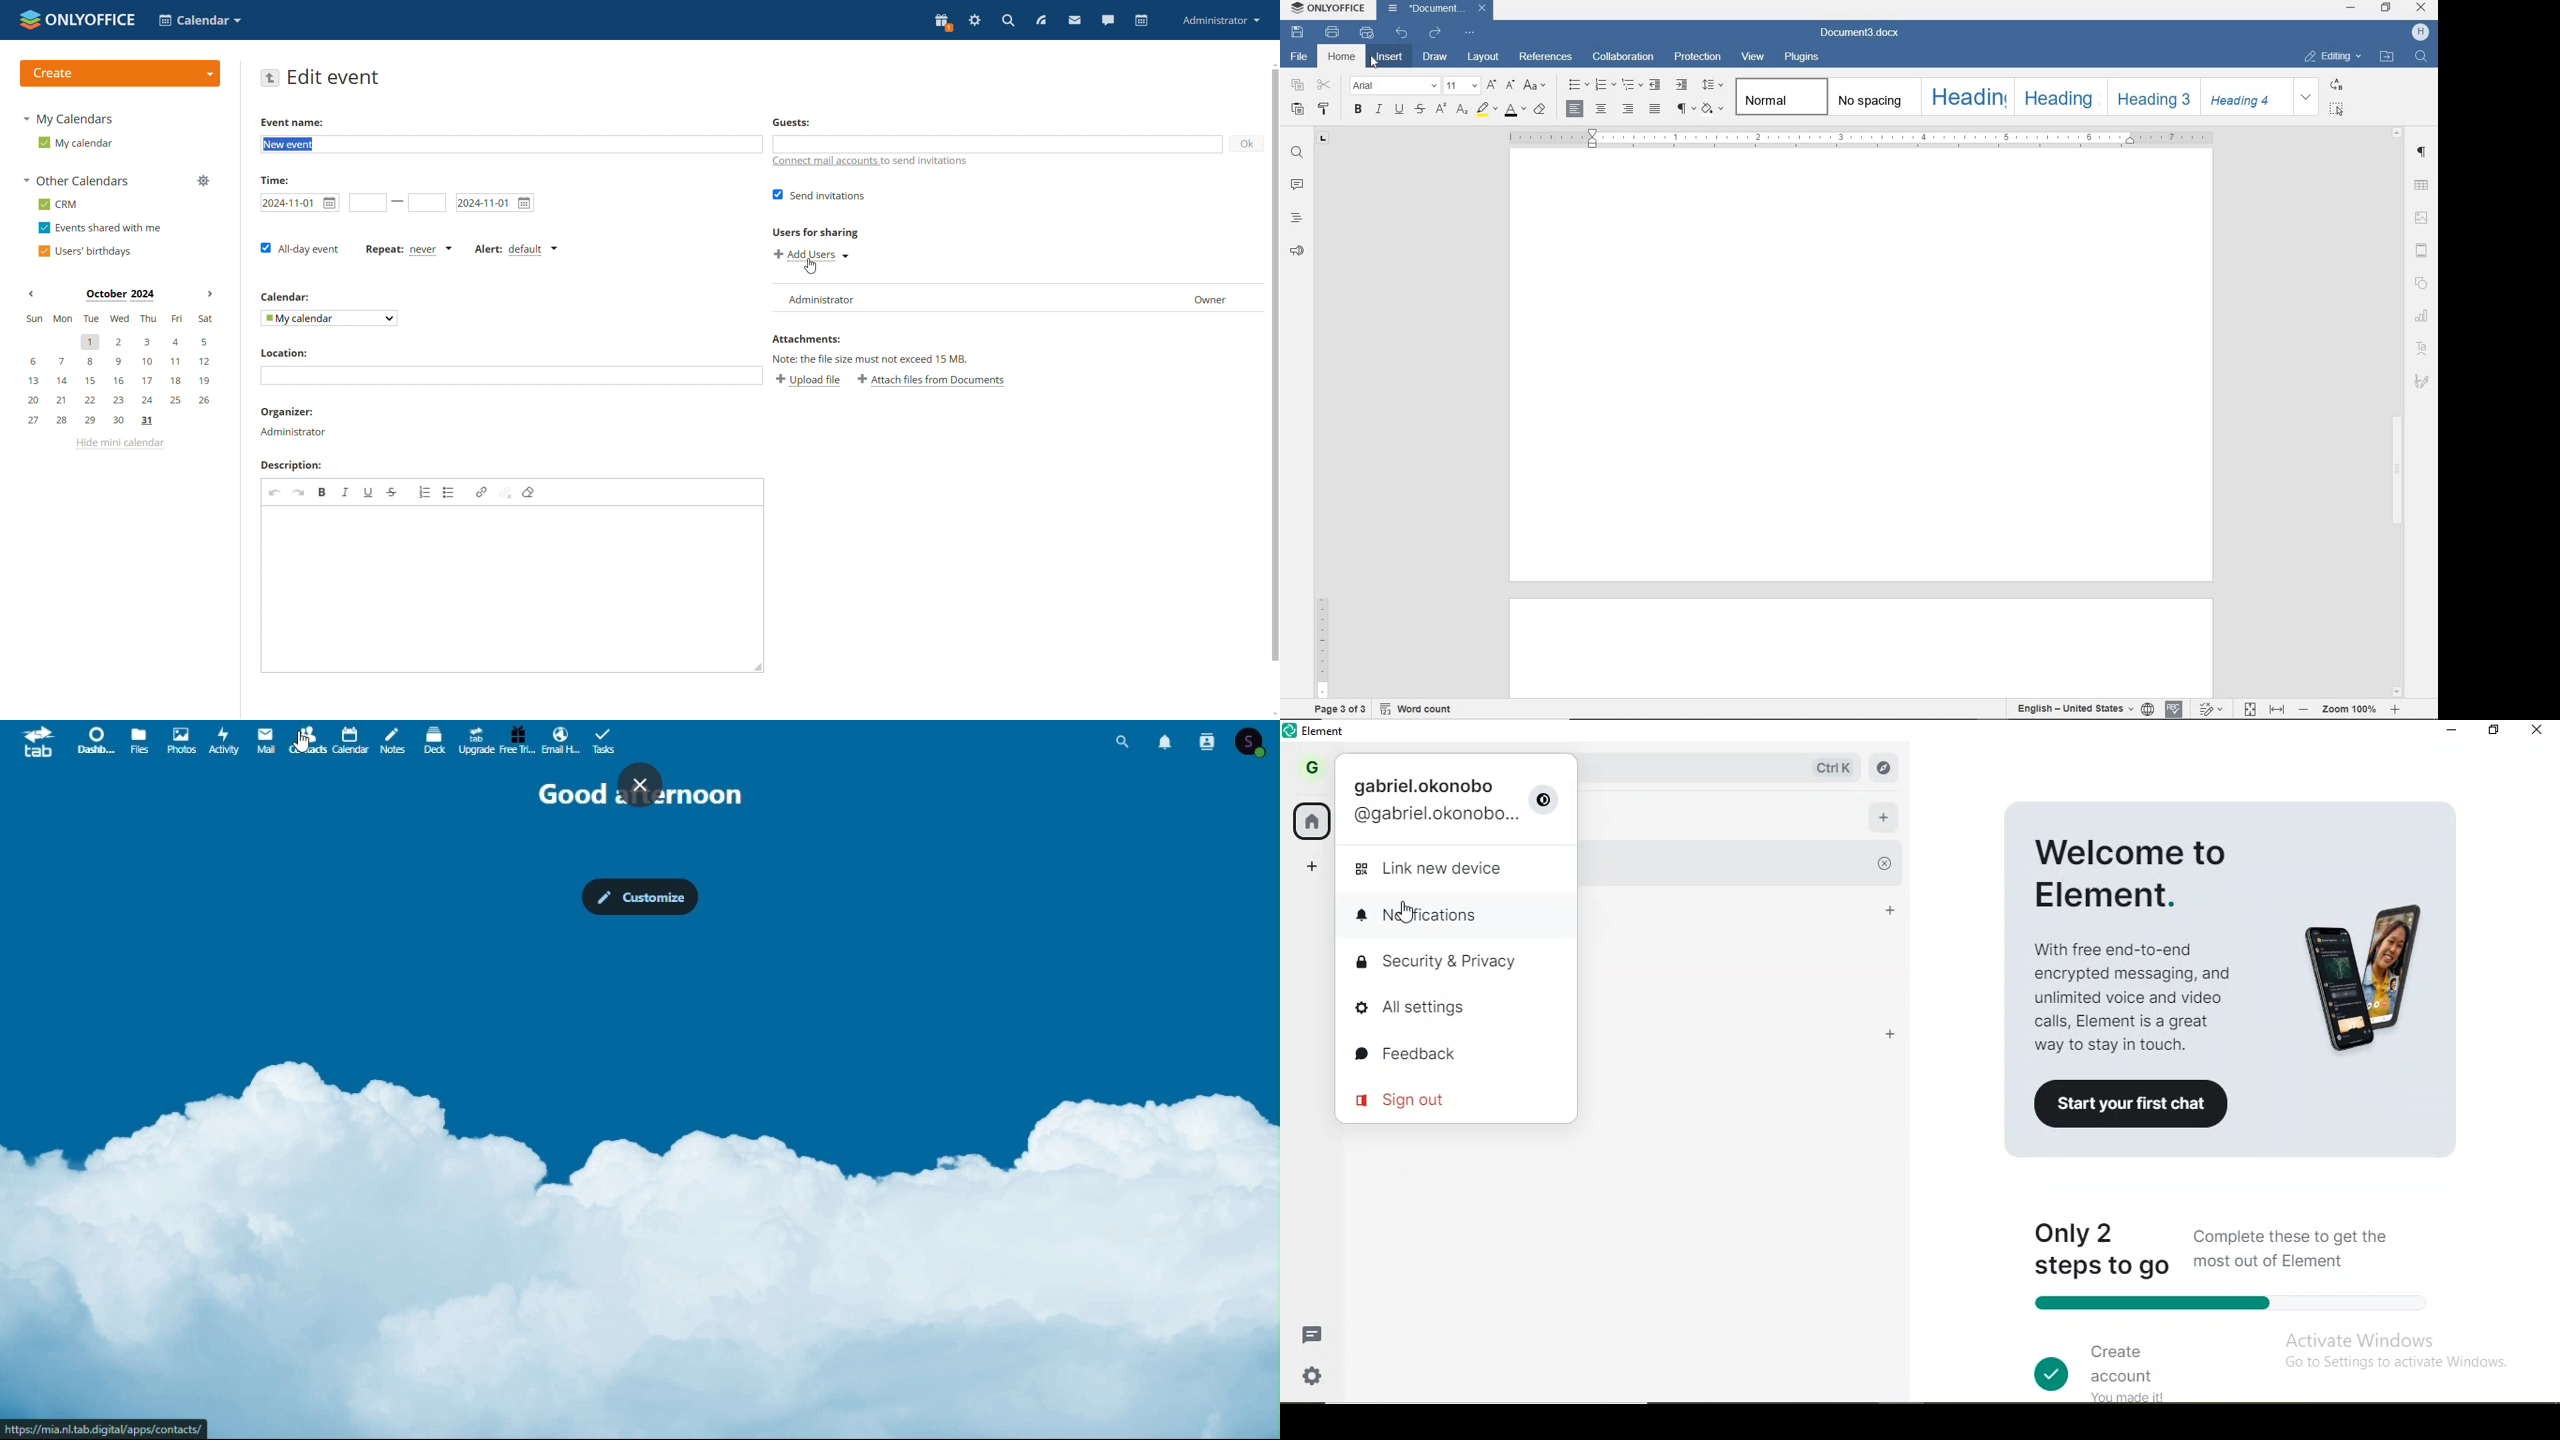 The image size is (2576, 1456). What do you see at coordinates (1459, 917) in the screenshot?
I see `notifications` at bounding box center [1459, 917].